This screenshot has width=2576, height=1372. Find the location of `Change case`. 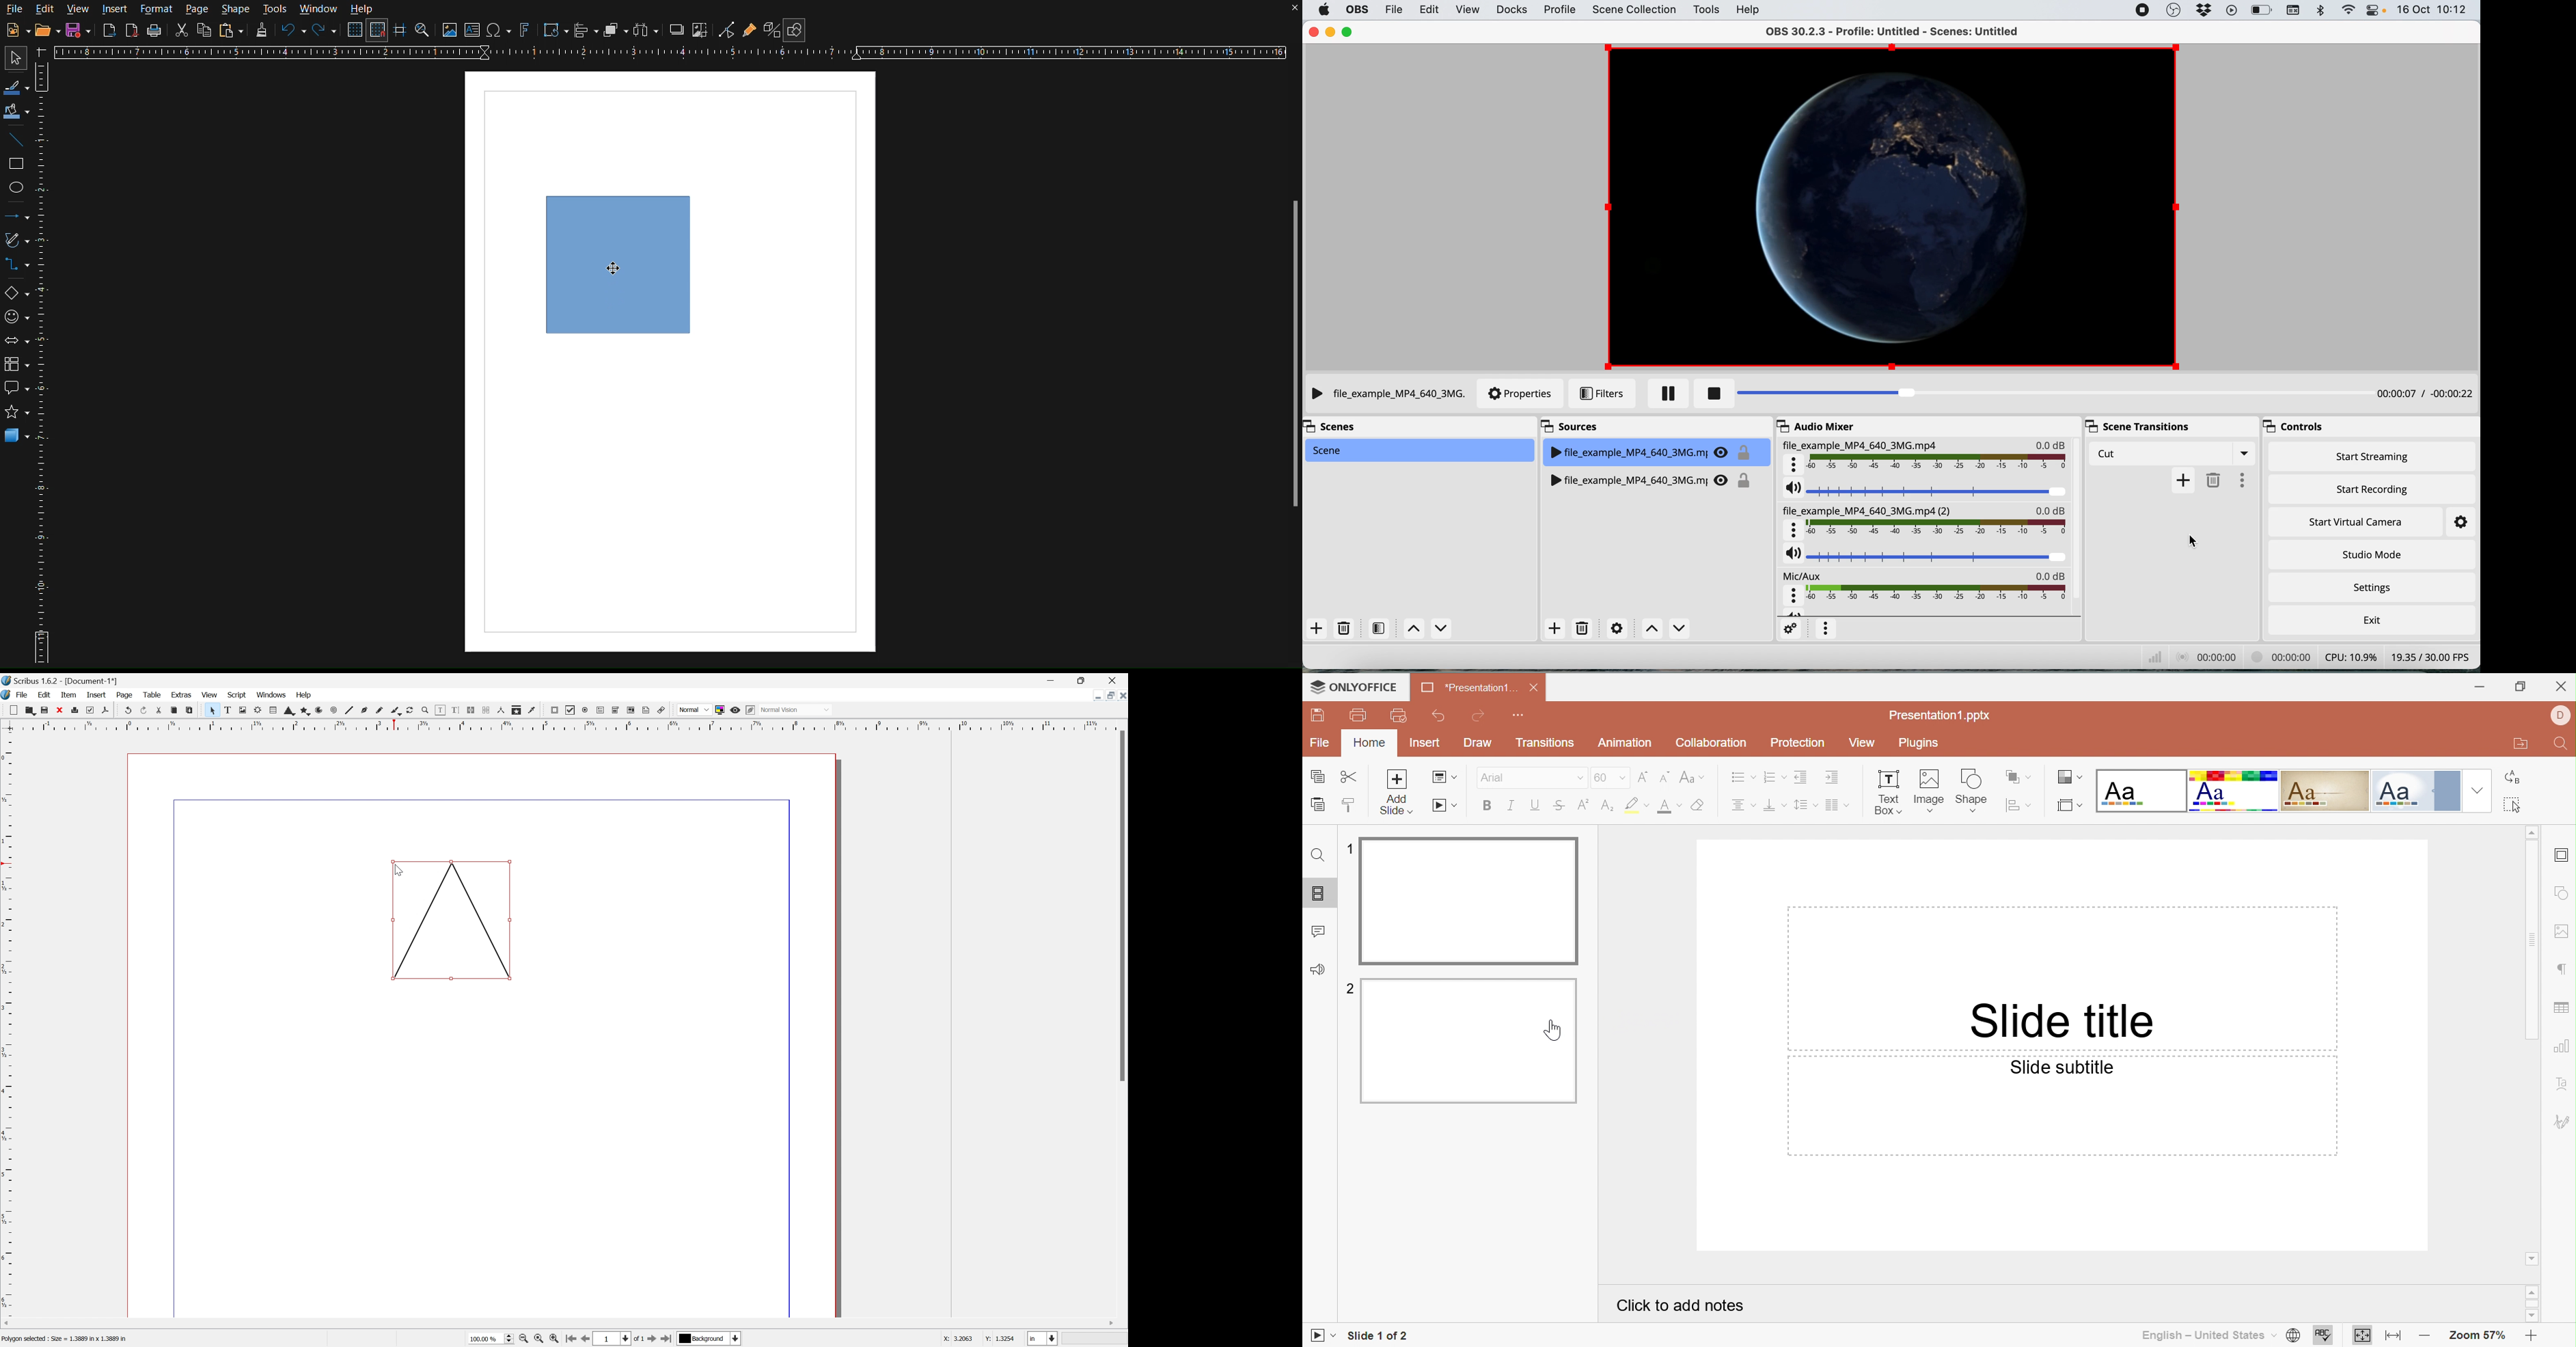

Change case is located at coordinates (1691, 776).